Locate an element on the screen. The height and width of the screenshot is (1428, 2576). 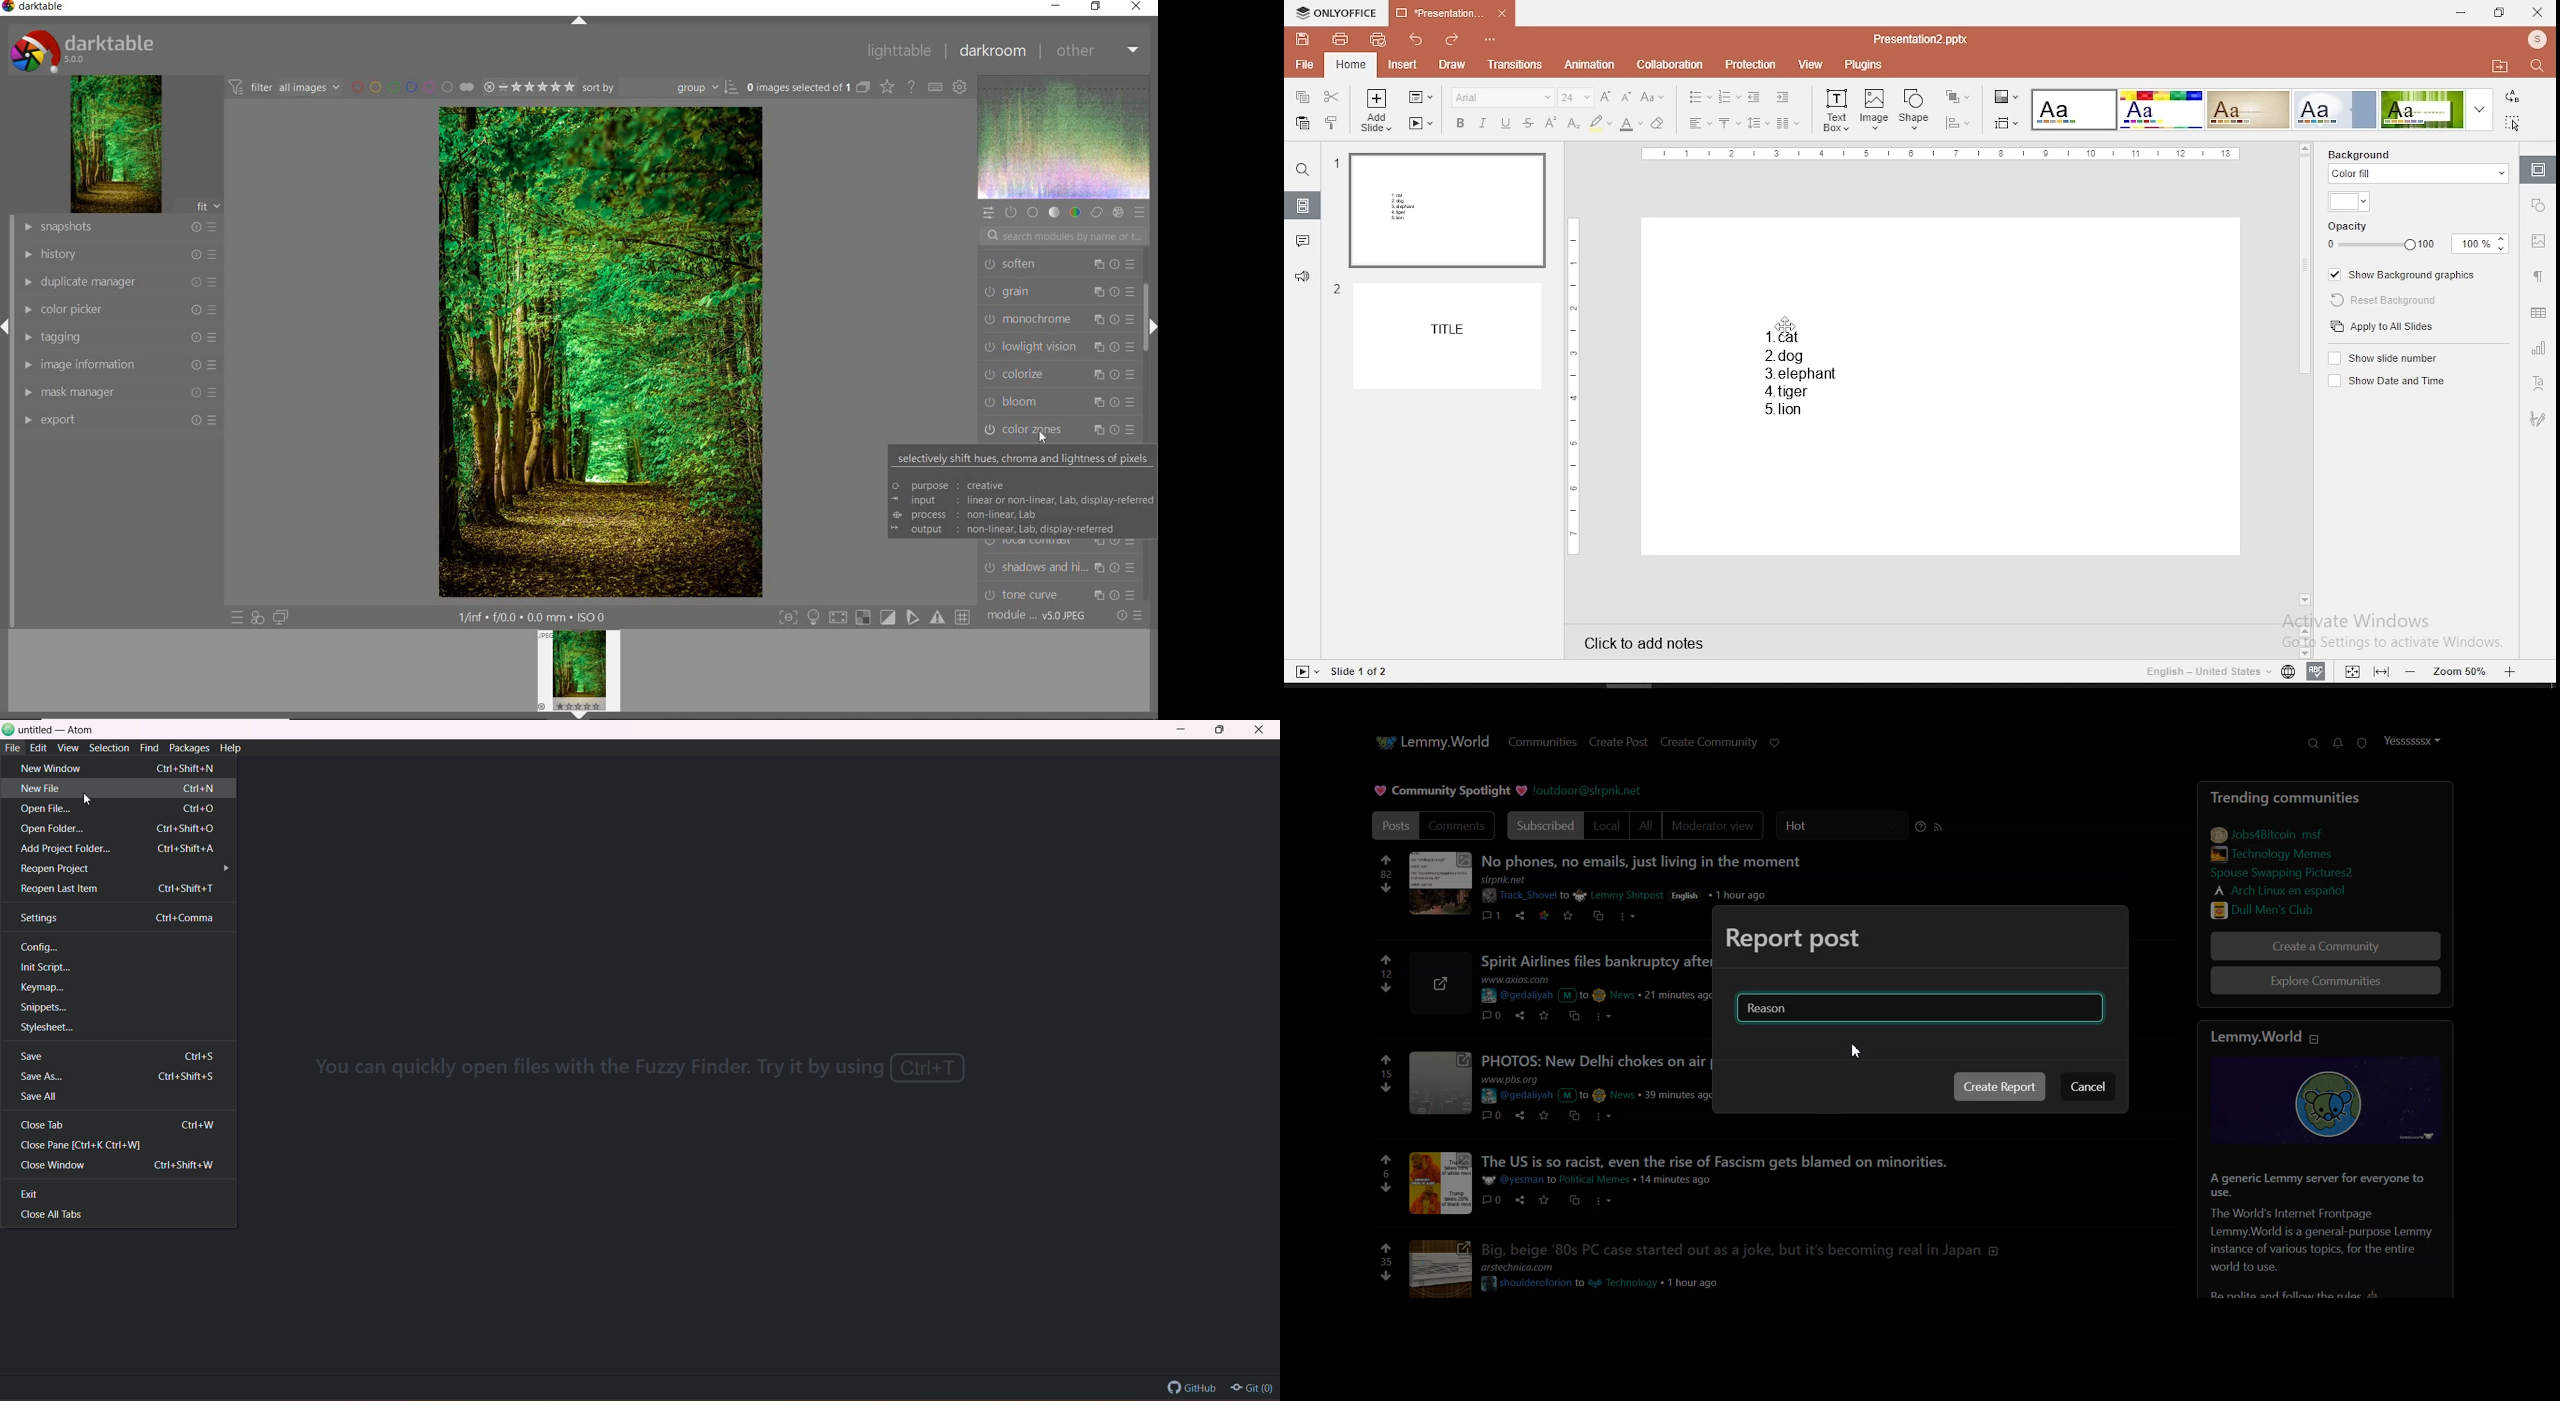
save is located at coordinates (1567, 917).